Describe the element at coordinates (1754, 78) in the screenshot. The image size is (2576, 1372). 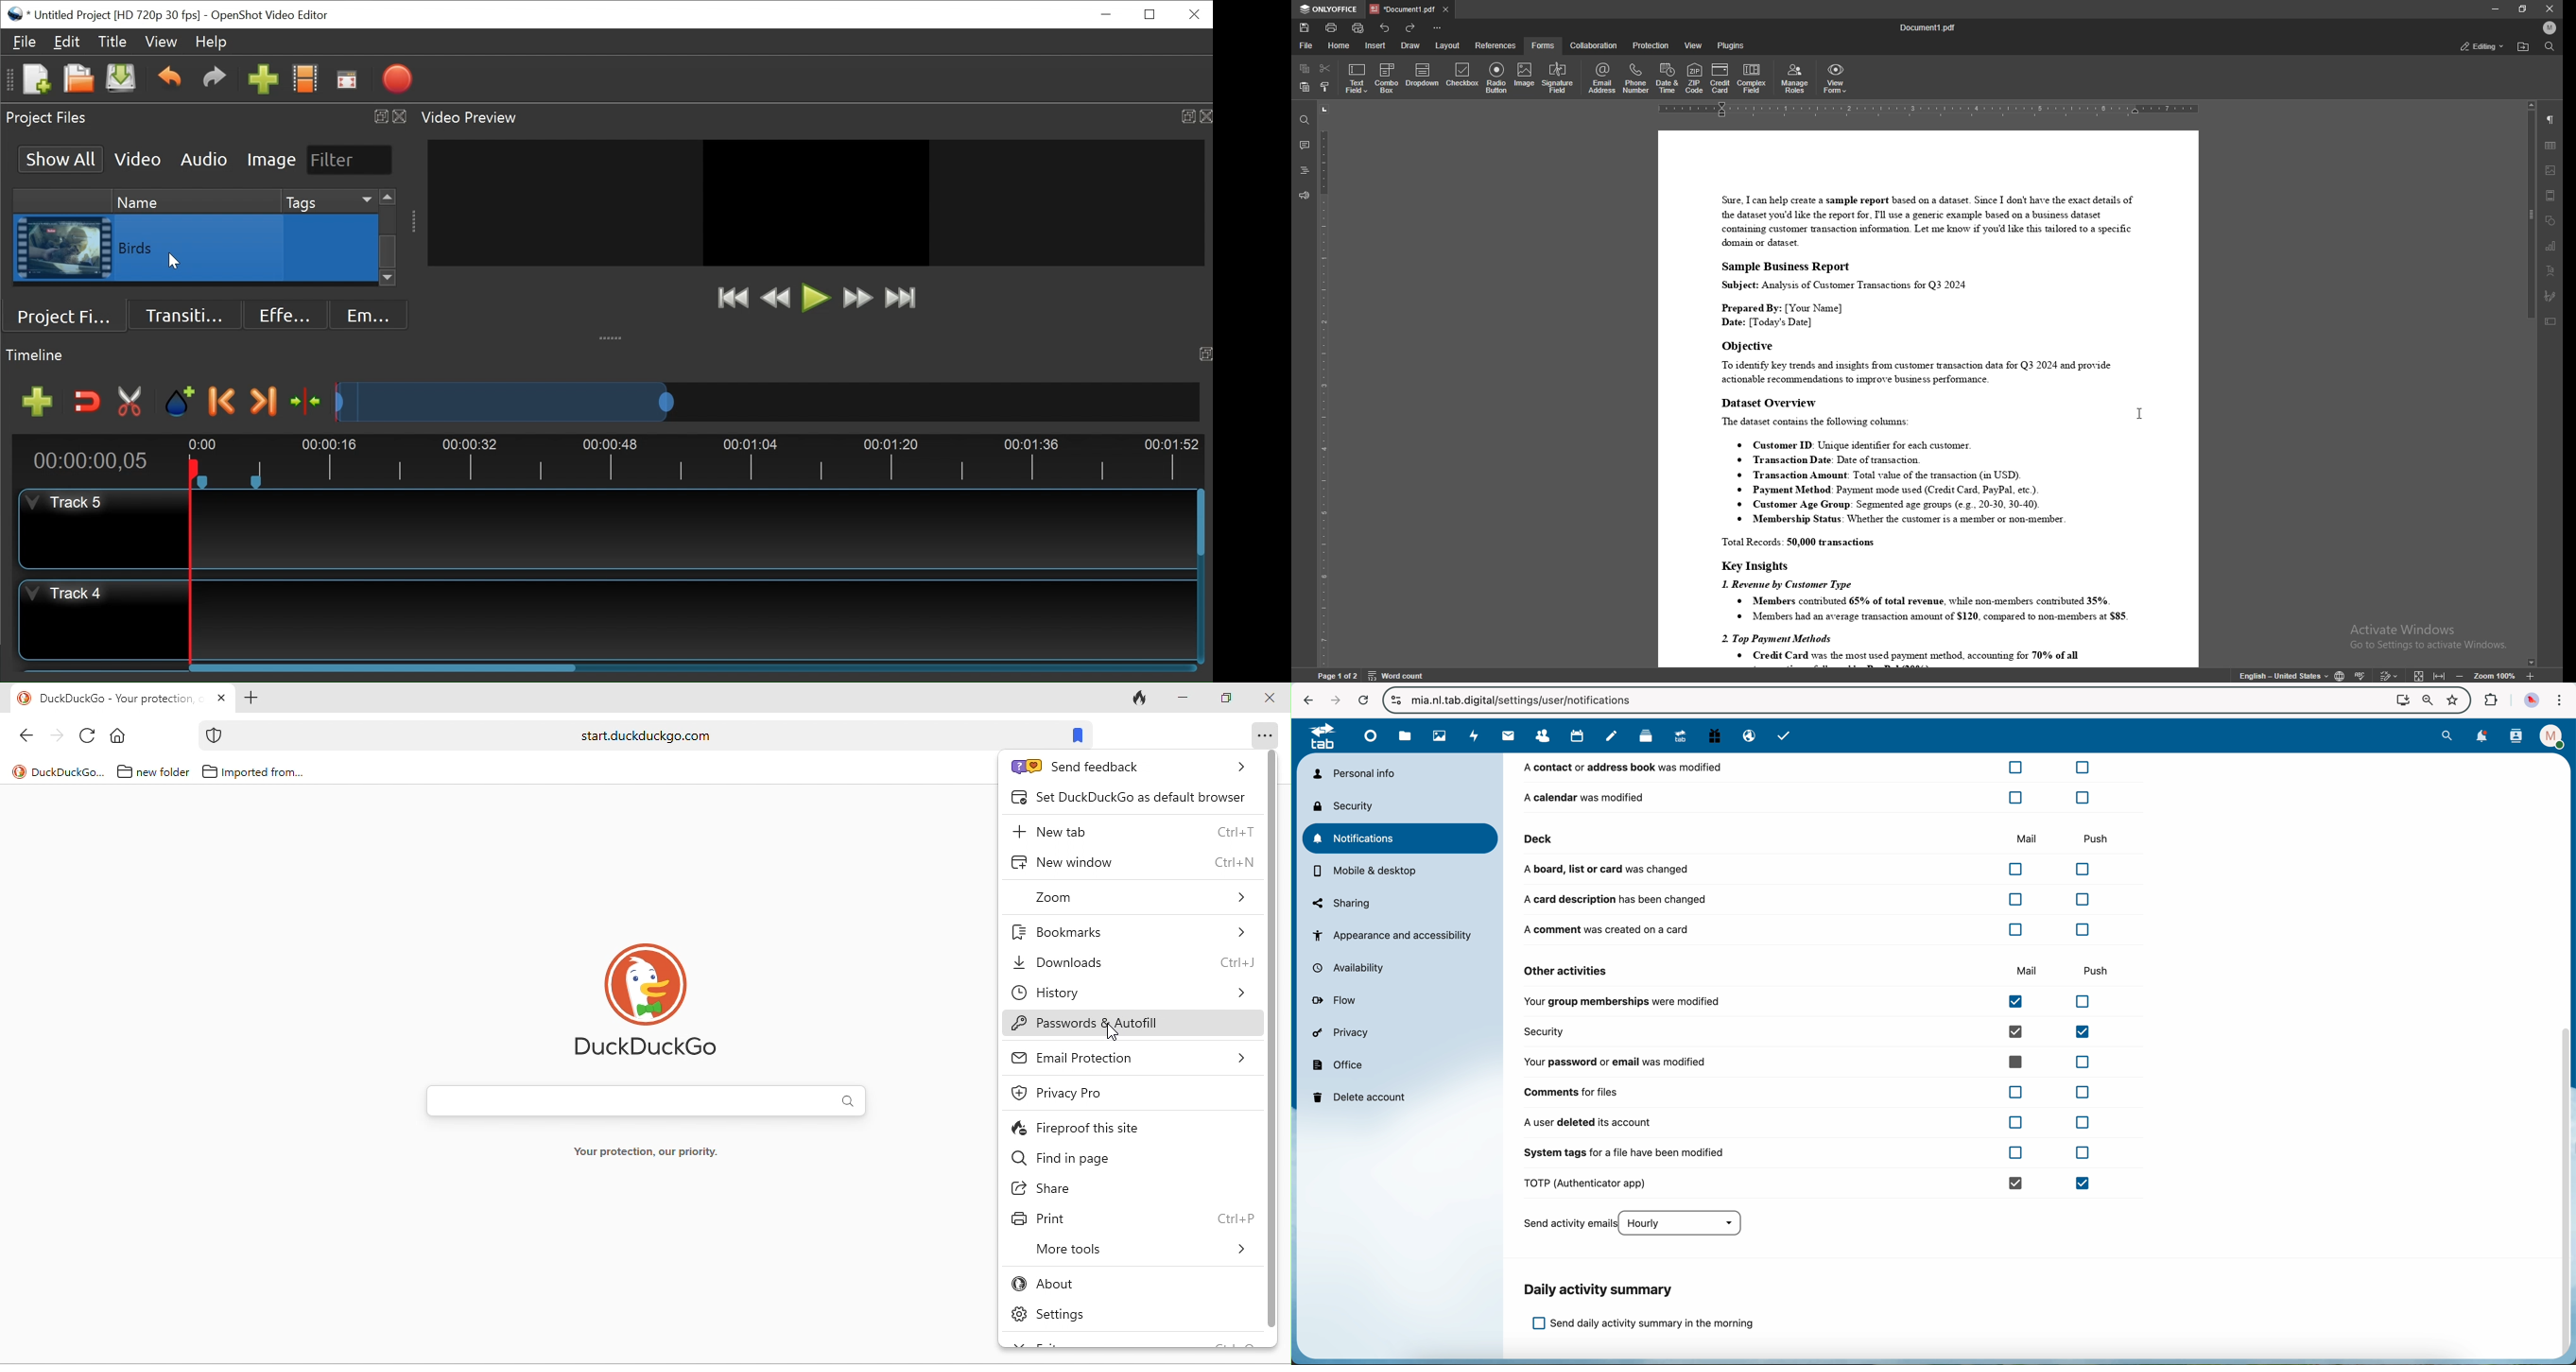
I see `complex field` at that location.